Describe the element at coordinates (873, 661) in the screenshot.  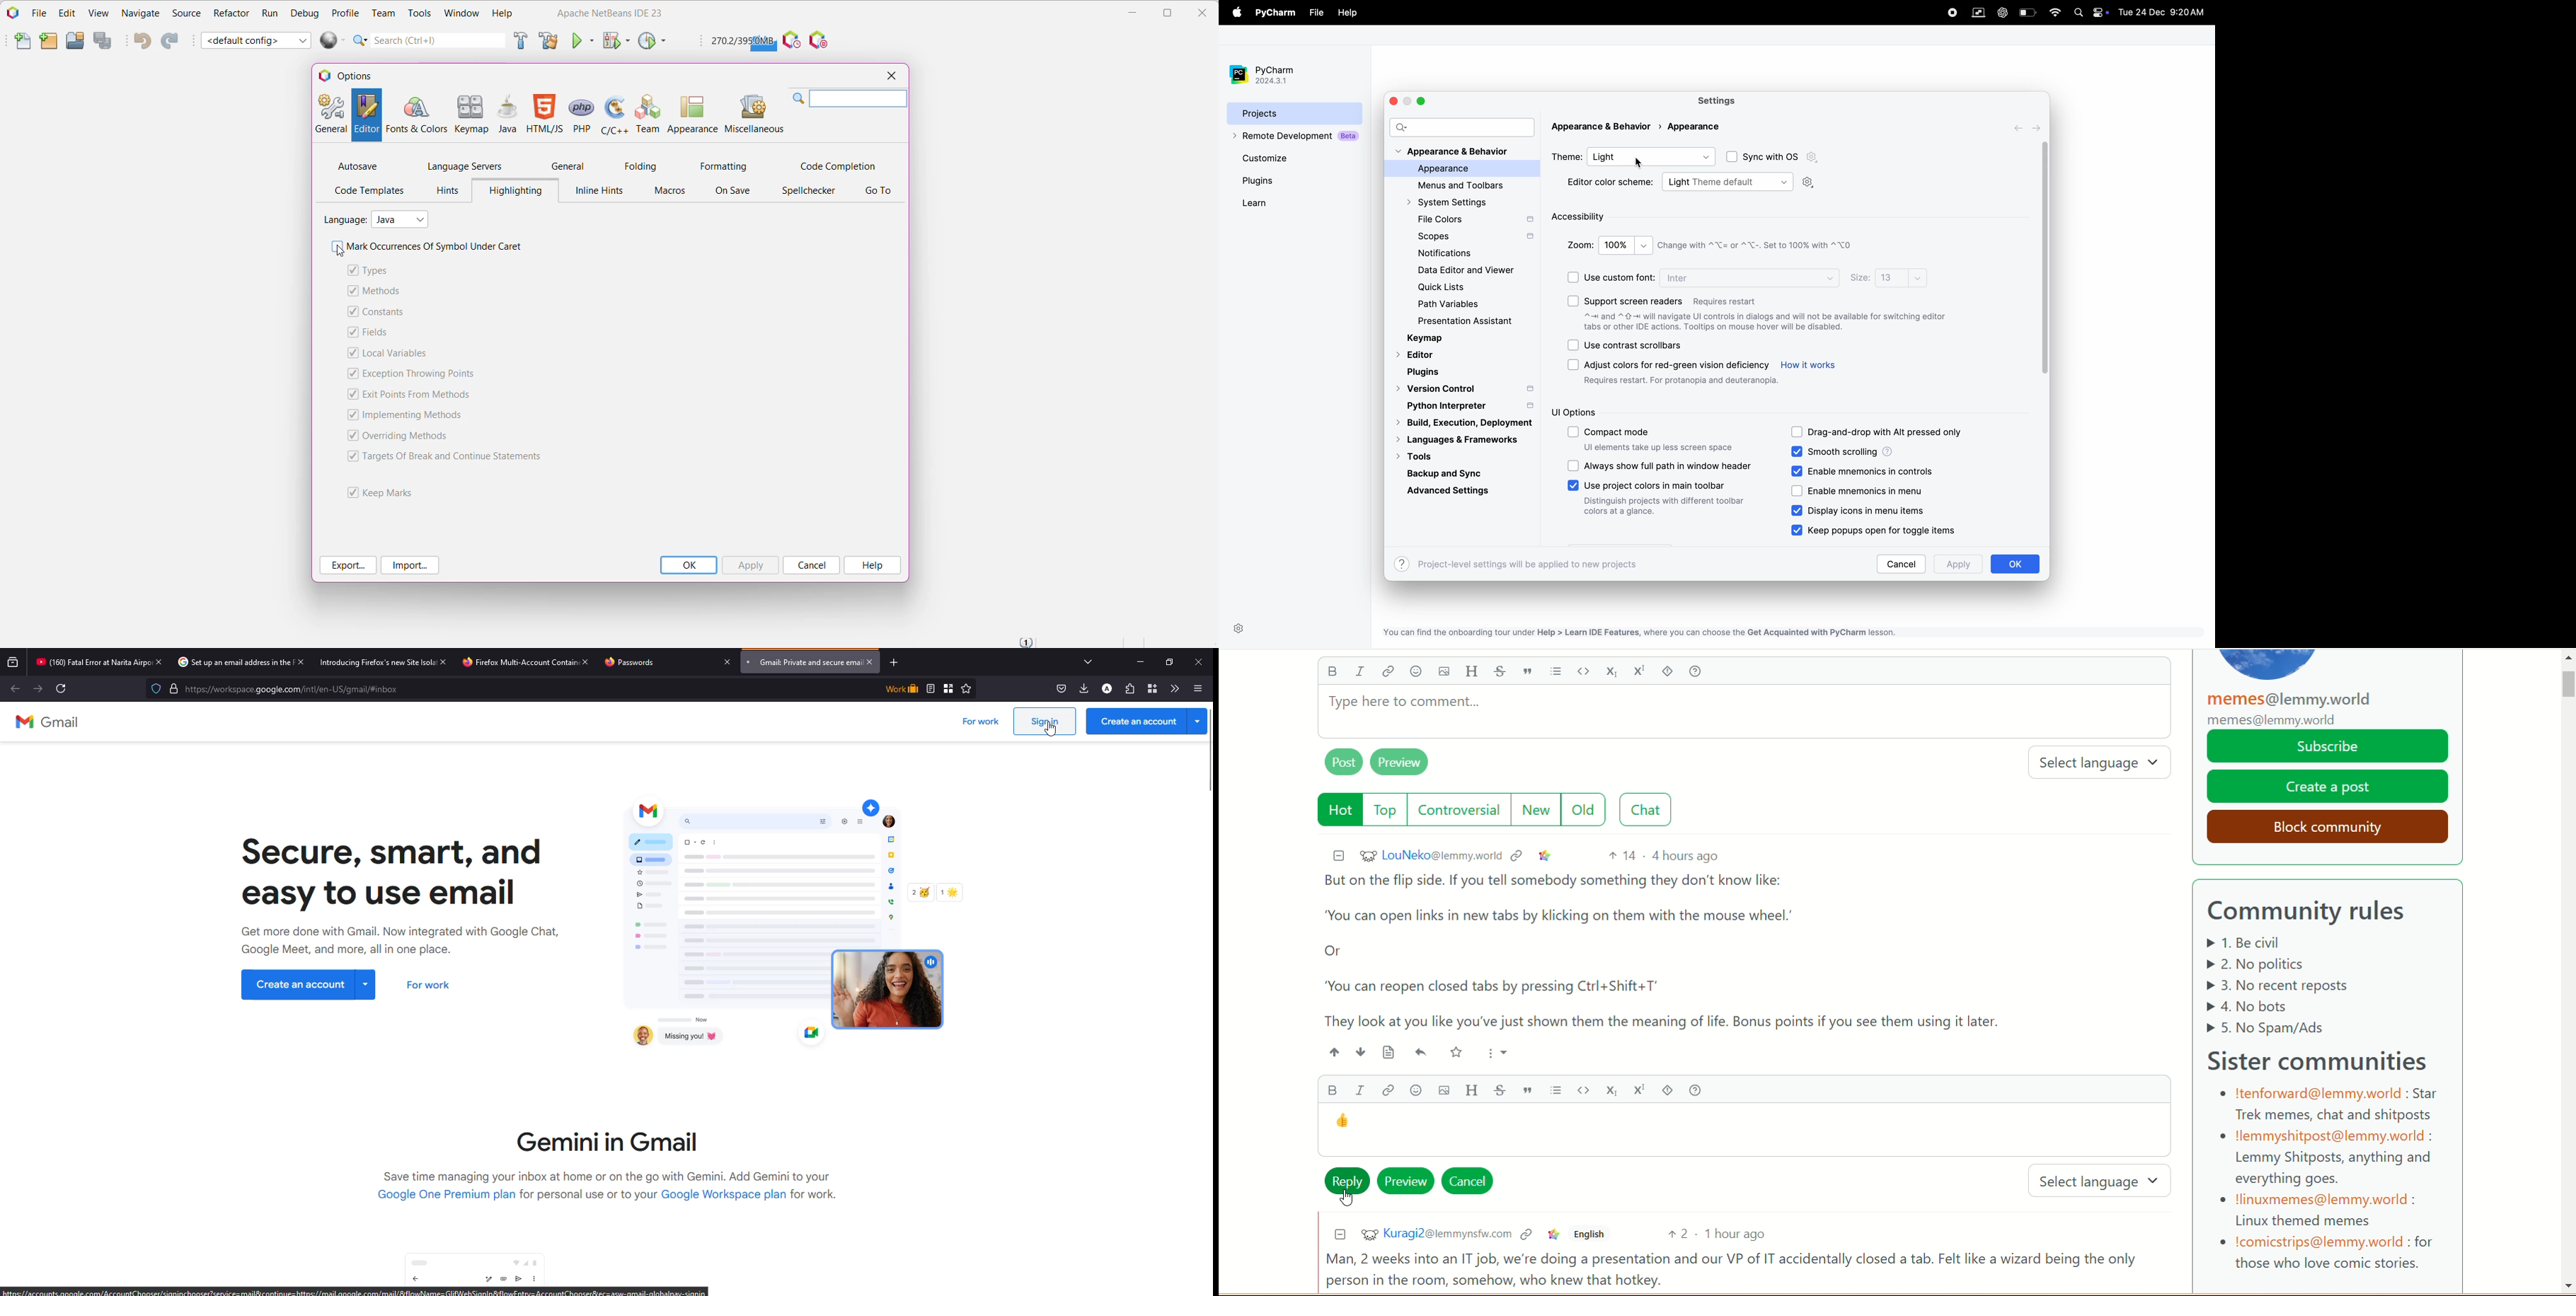
I see `close` at that location.